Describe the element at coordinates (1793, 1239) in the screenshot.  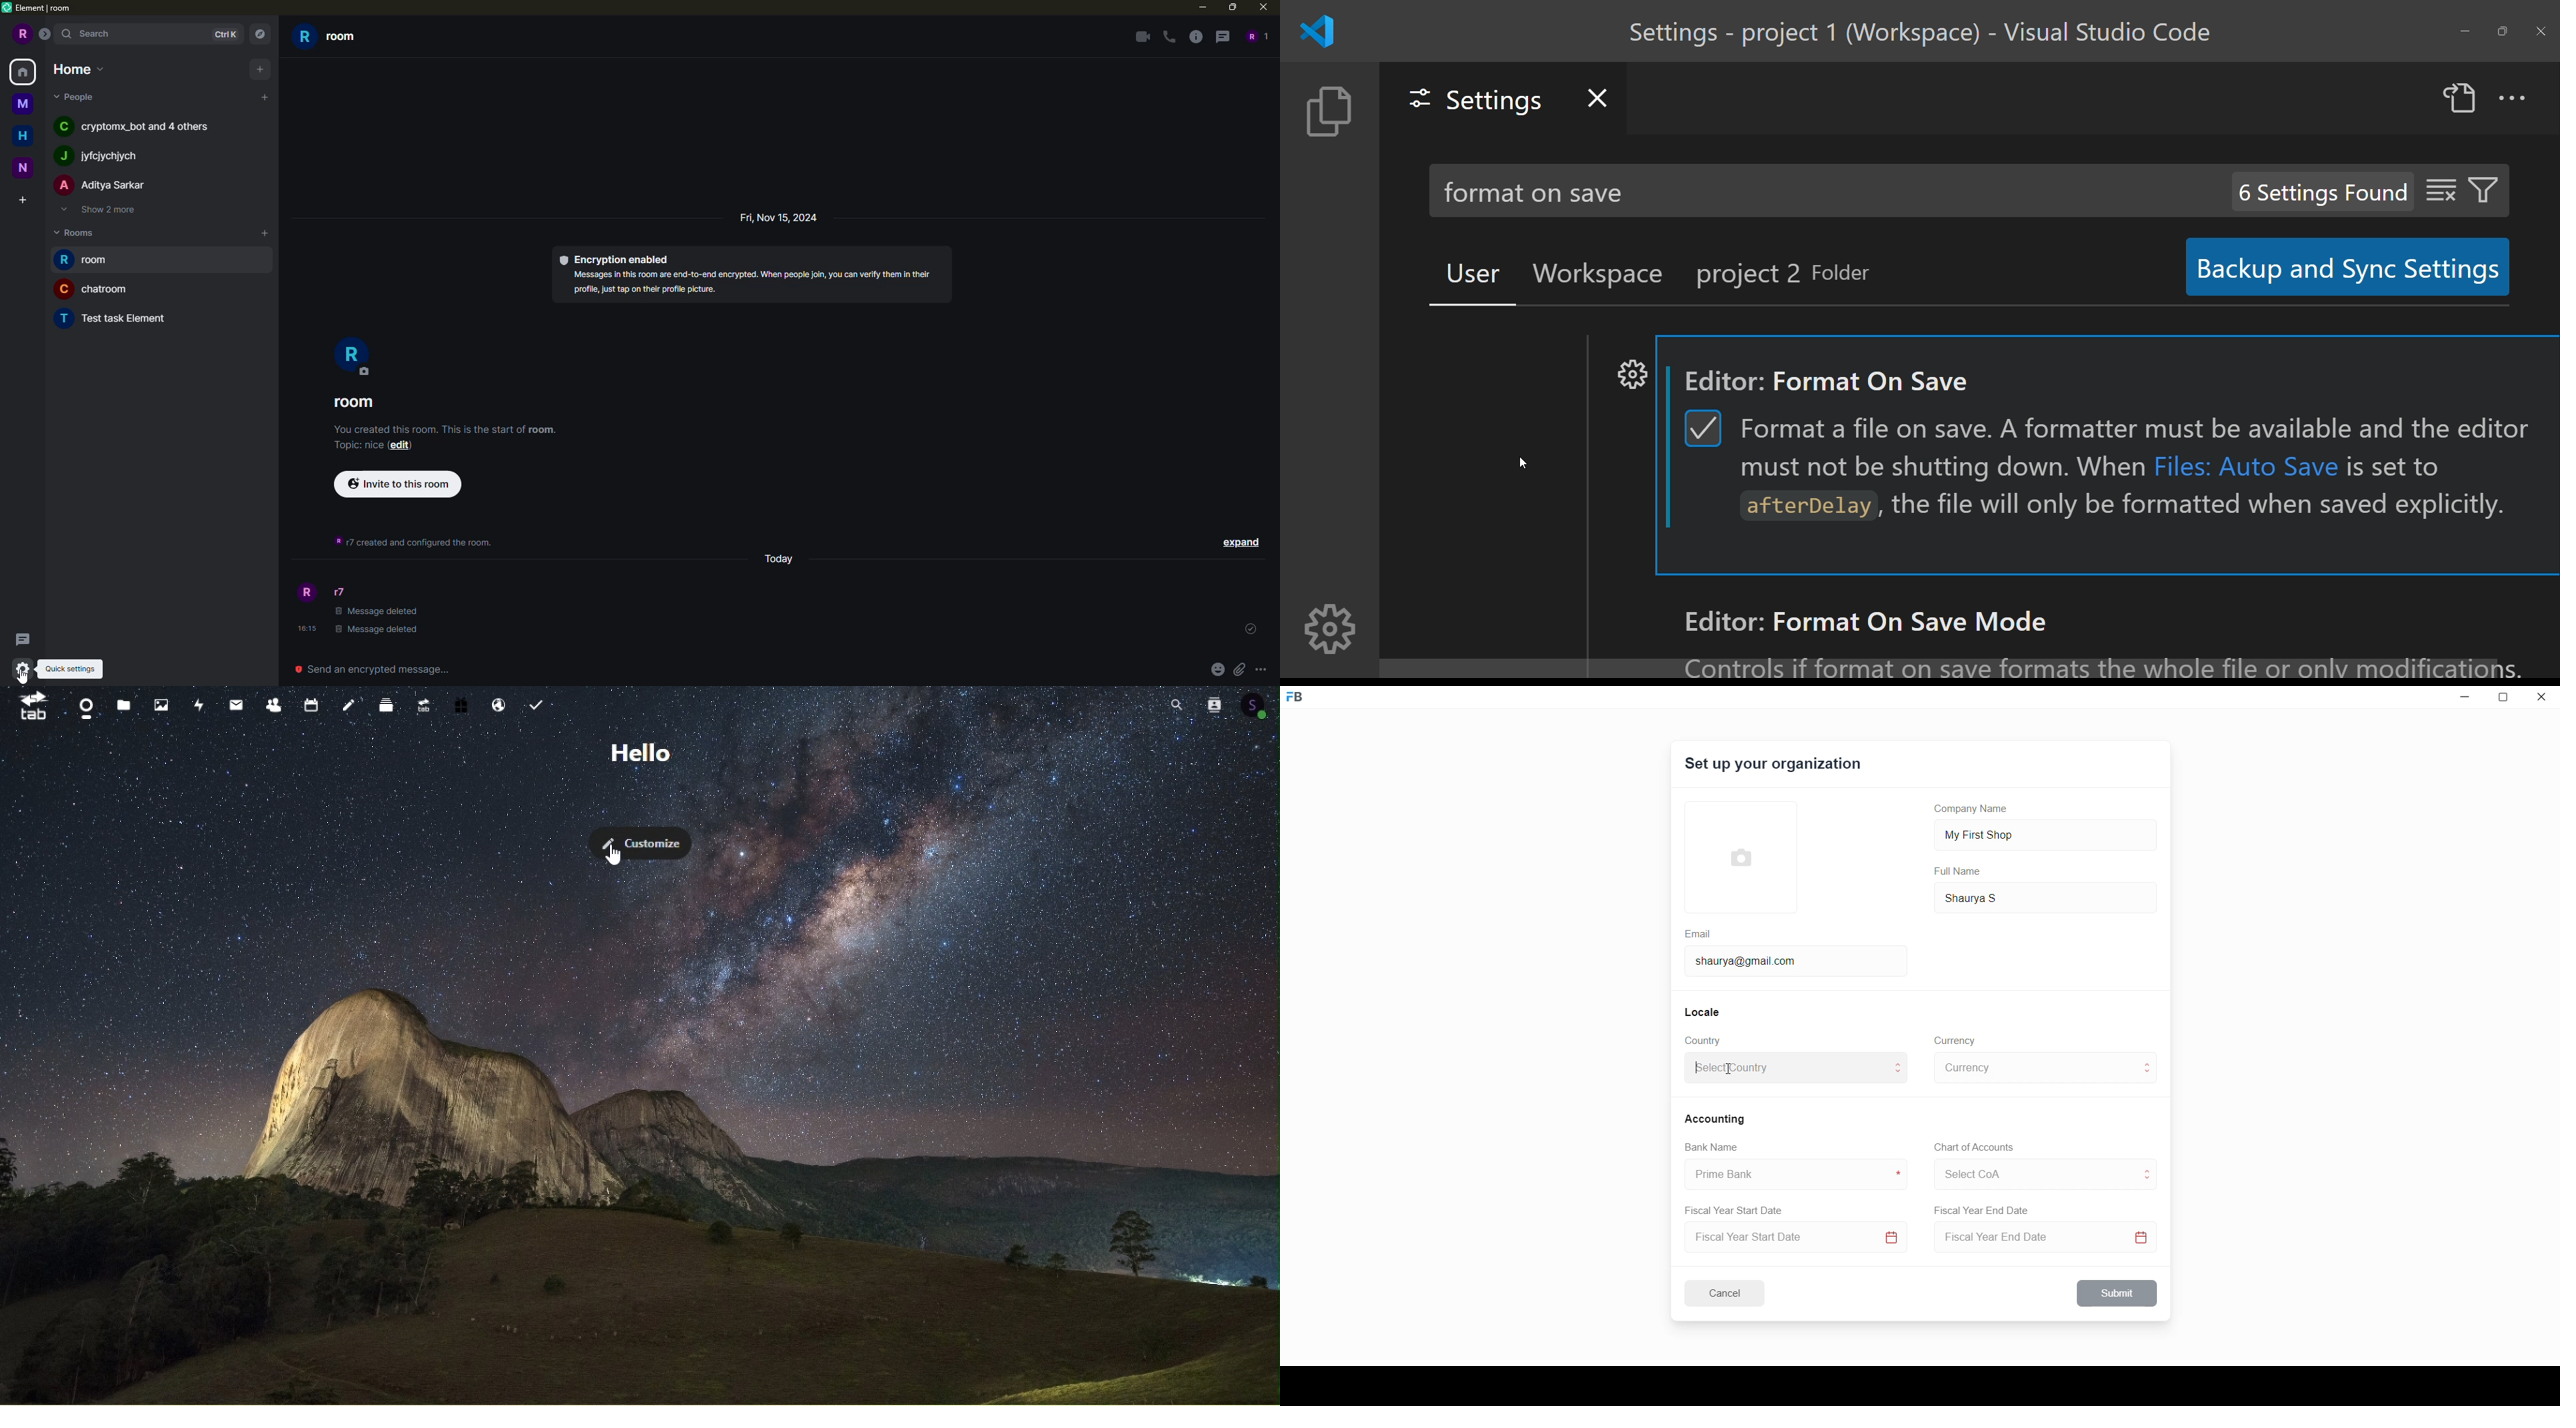
I see `select fiscal year start date` at that location.